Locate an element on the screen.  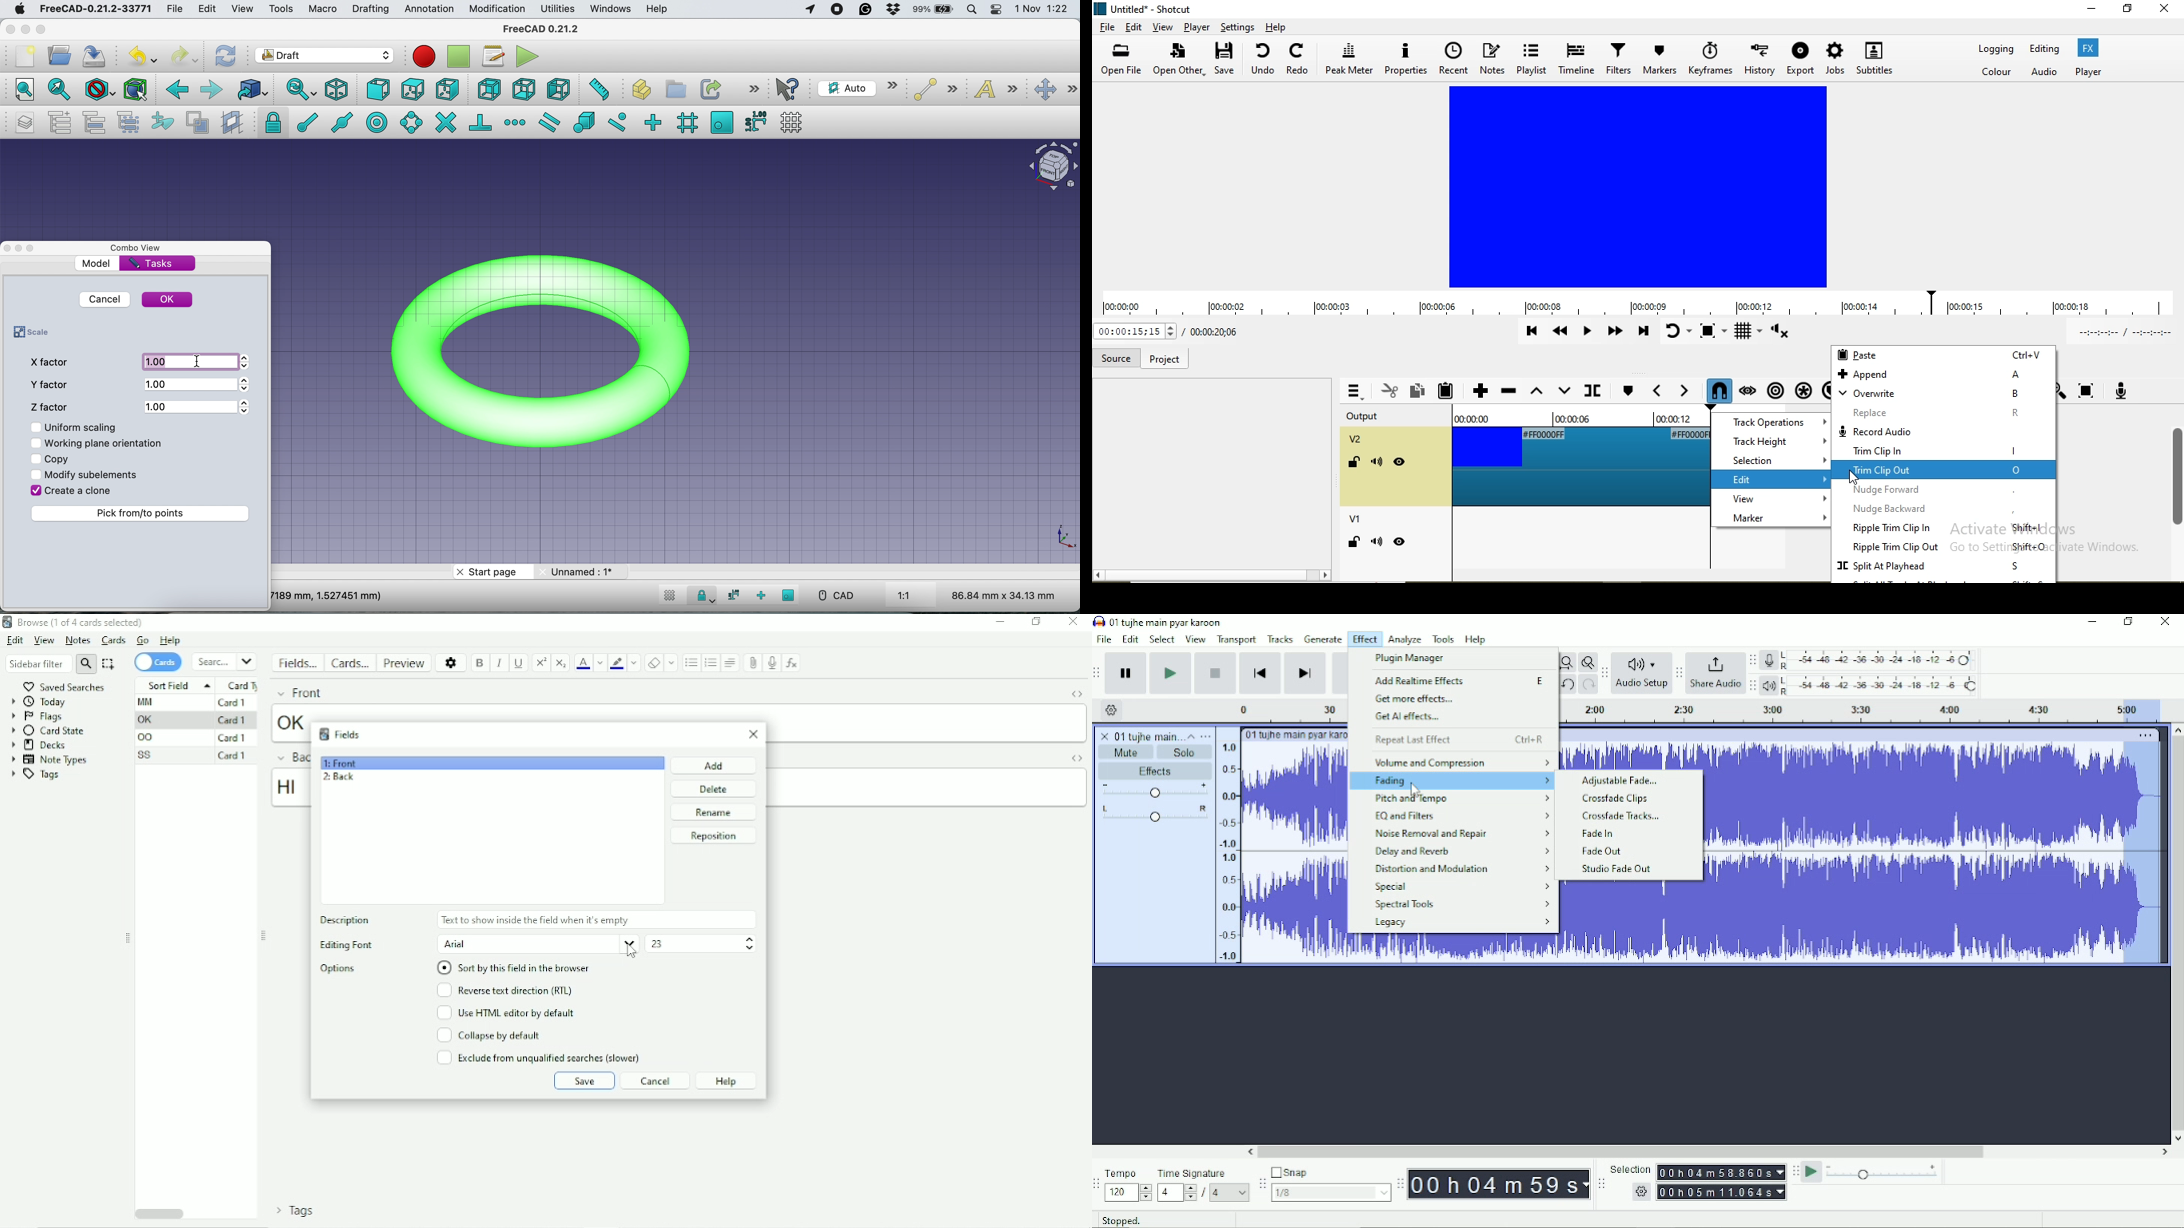
Macro recording is located at coordinates (423, 57).